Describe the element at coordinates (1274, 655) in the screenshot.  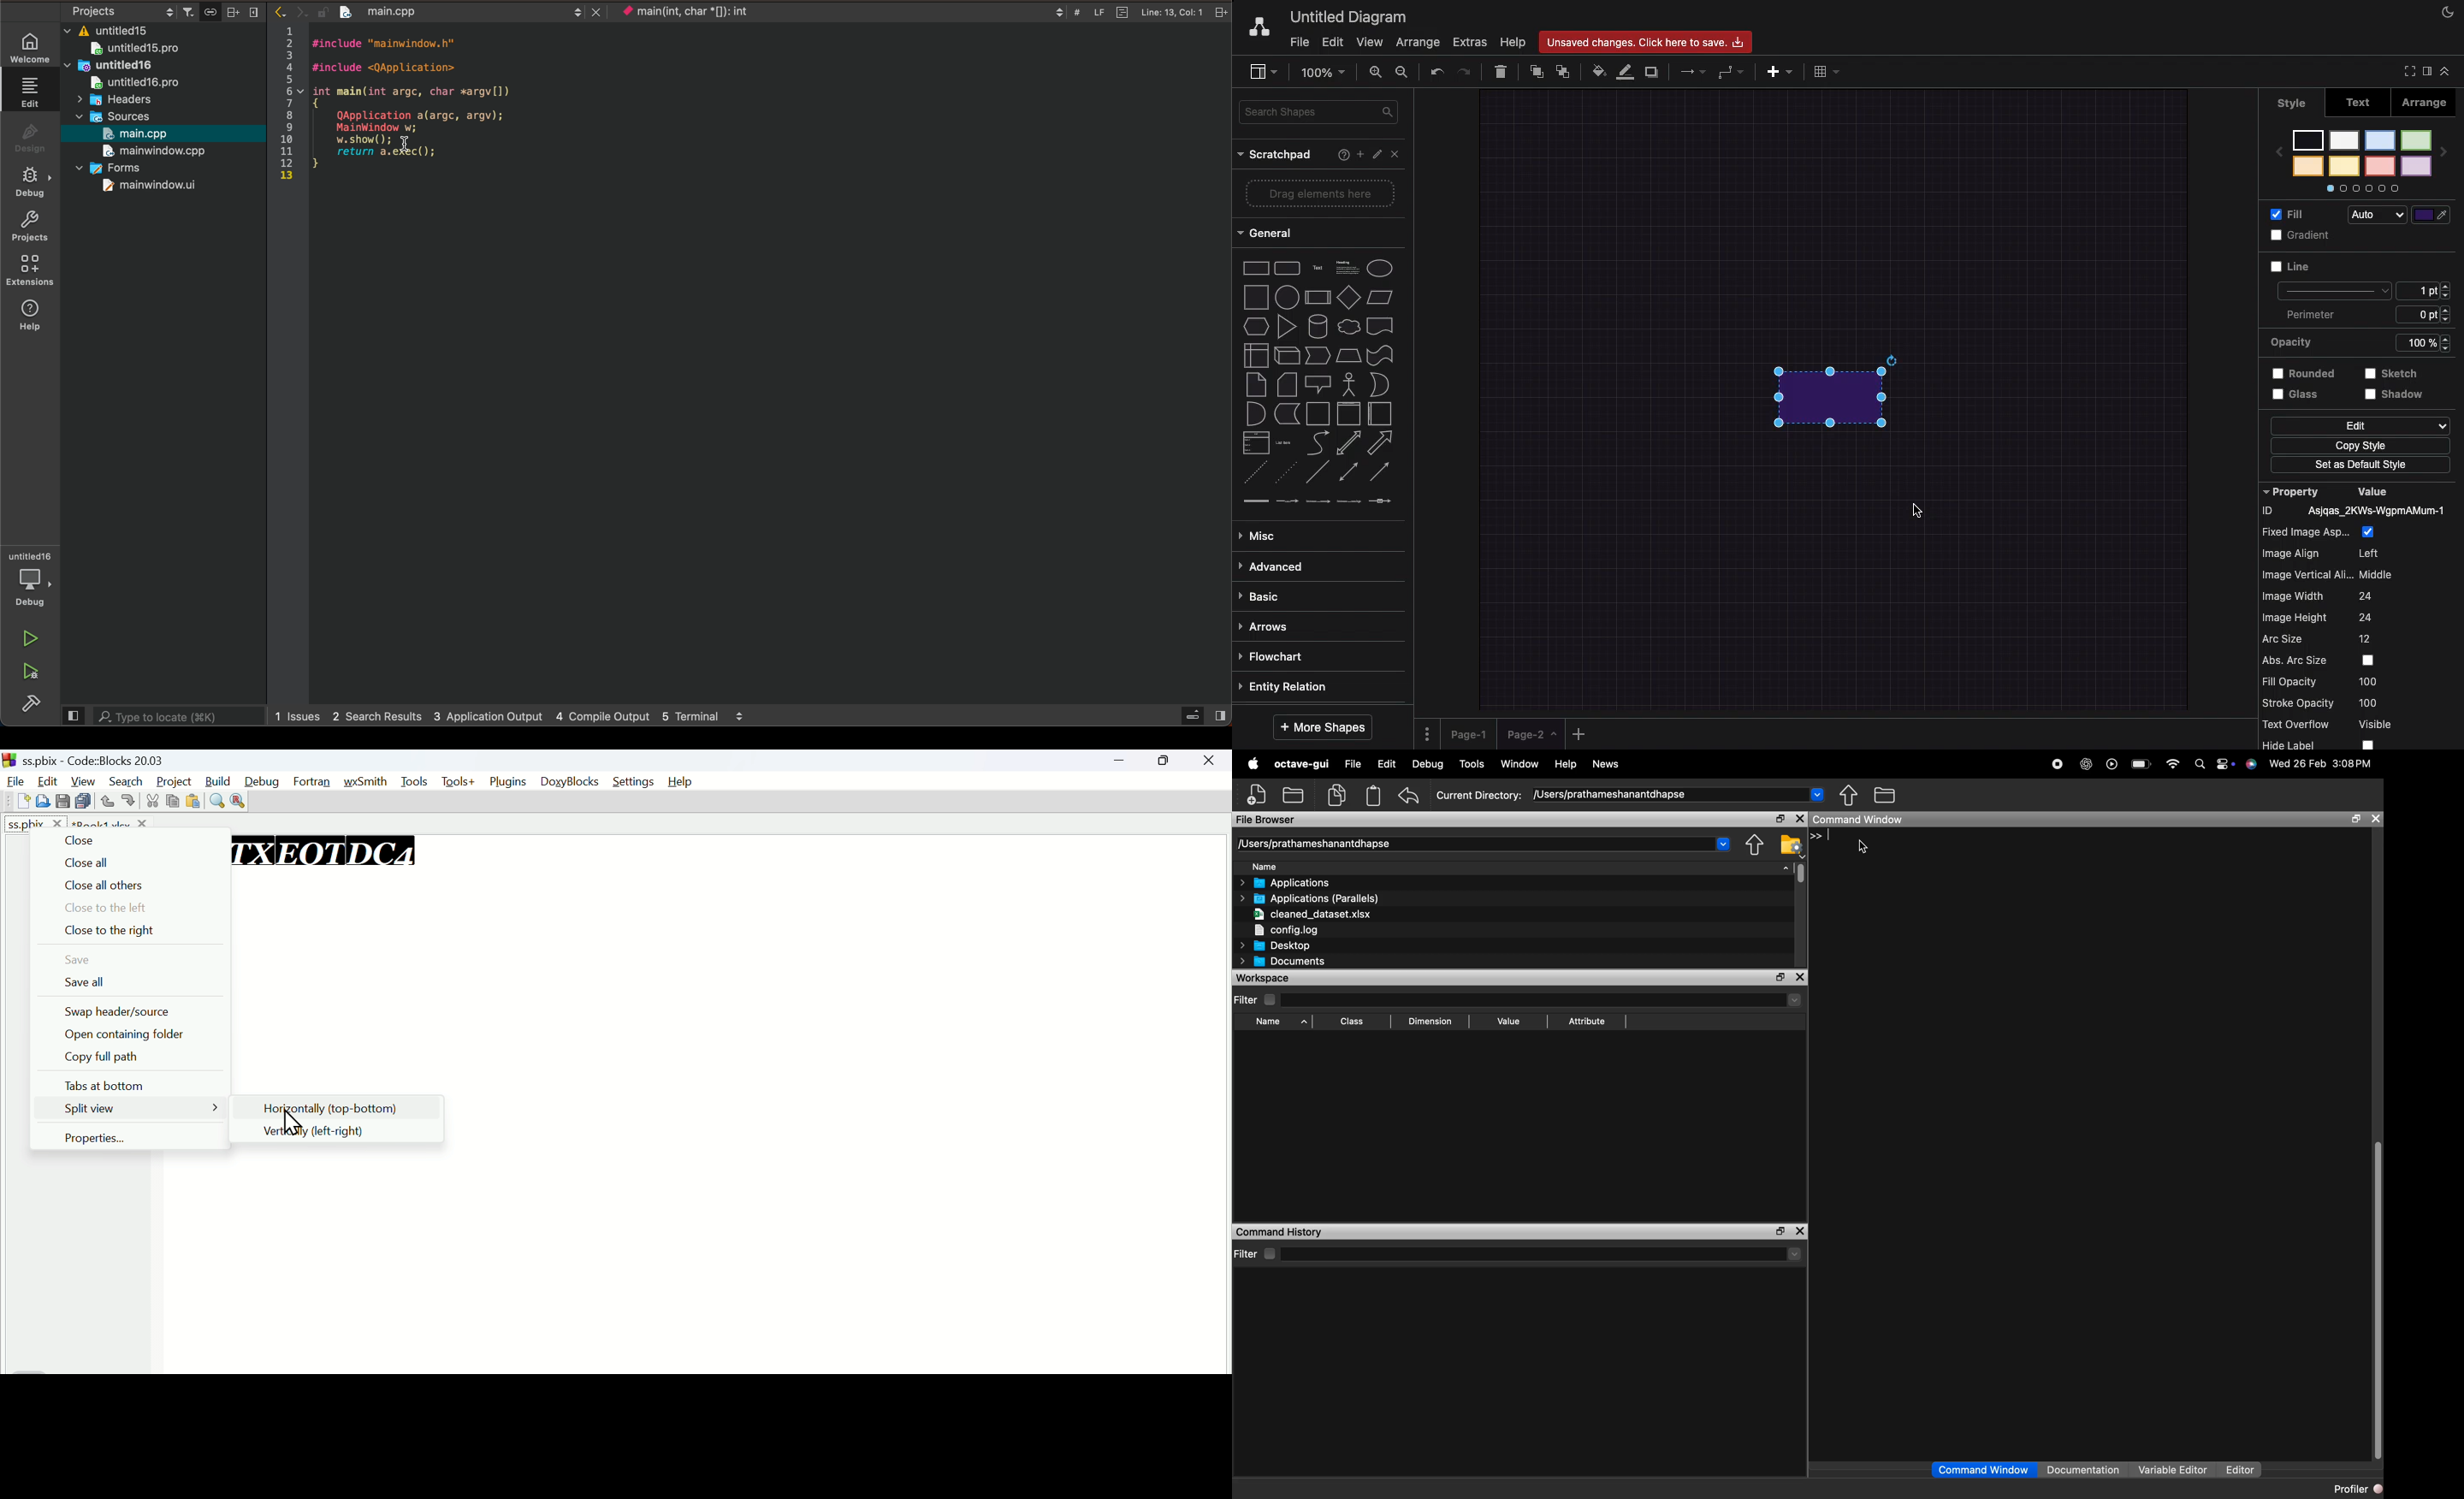
I see `Flowchart` at that location.